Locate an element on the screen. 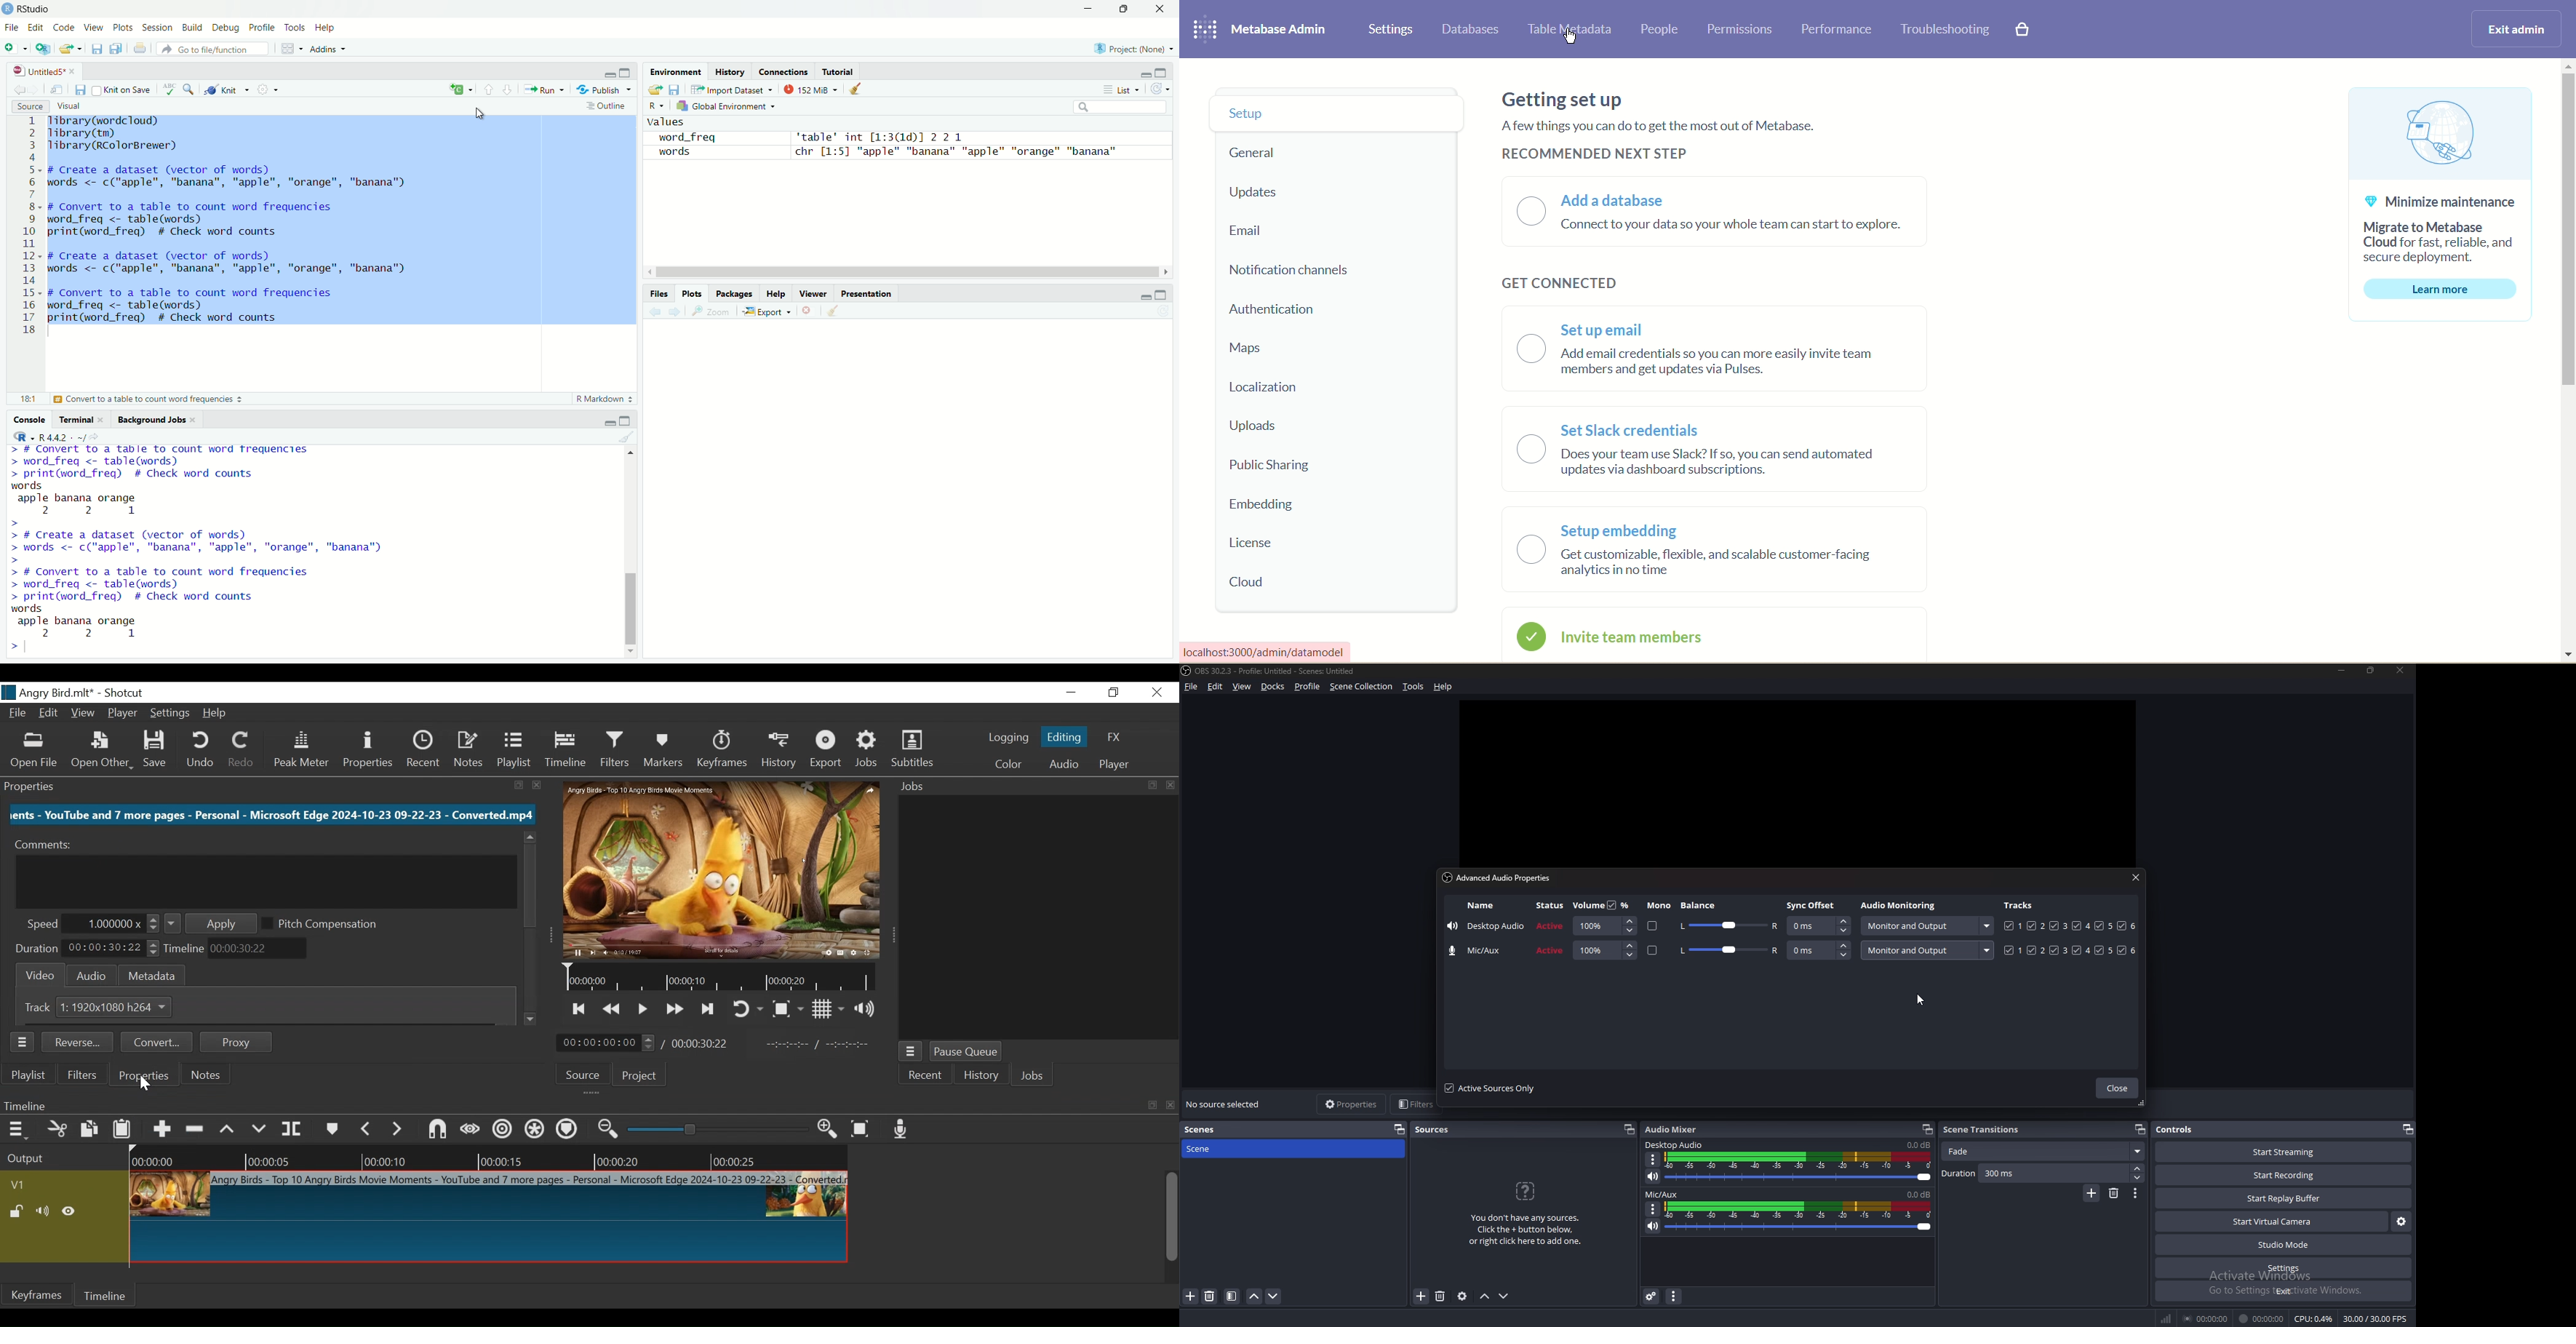  popout is located at coordinates (2140, 1129).